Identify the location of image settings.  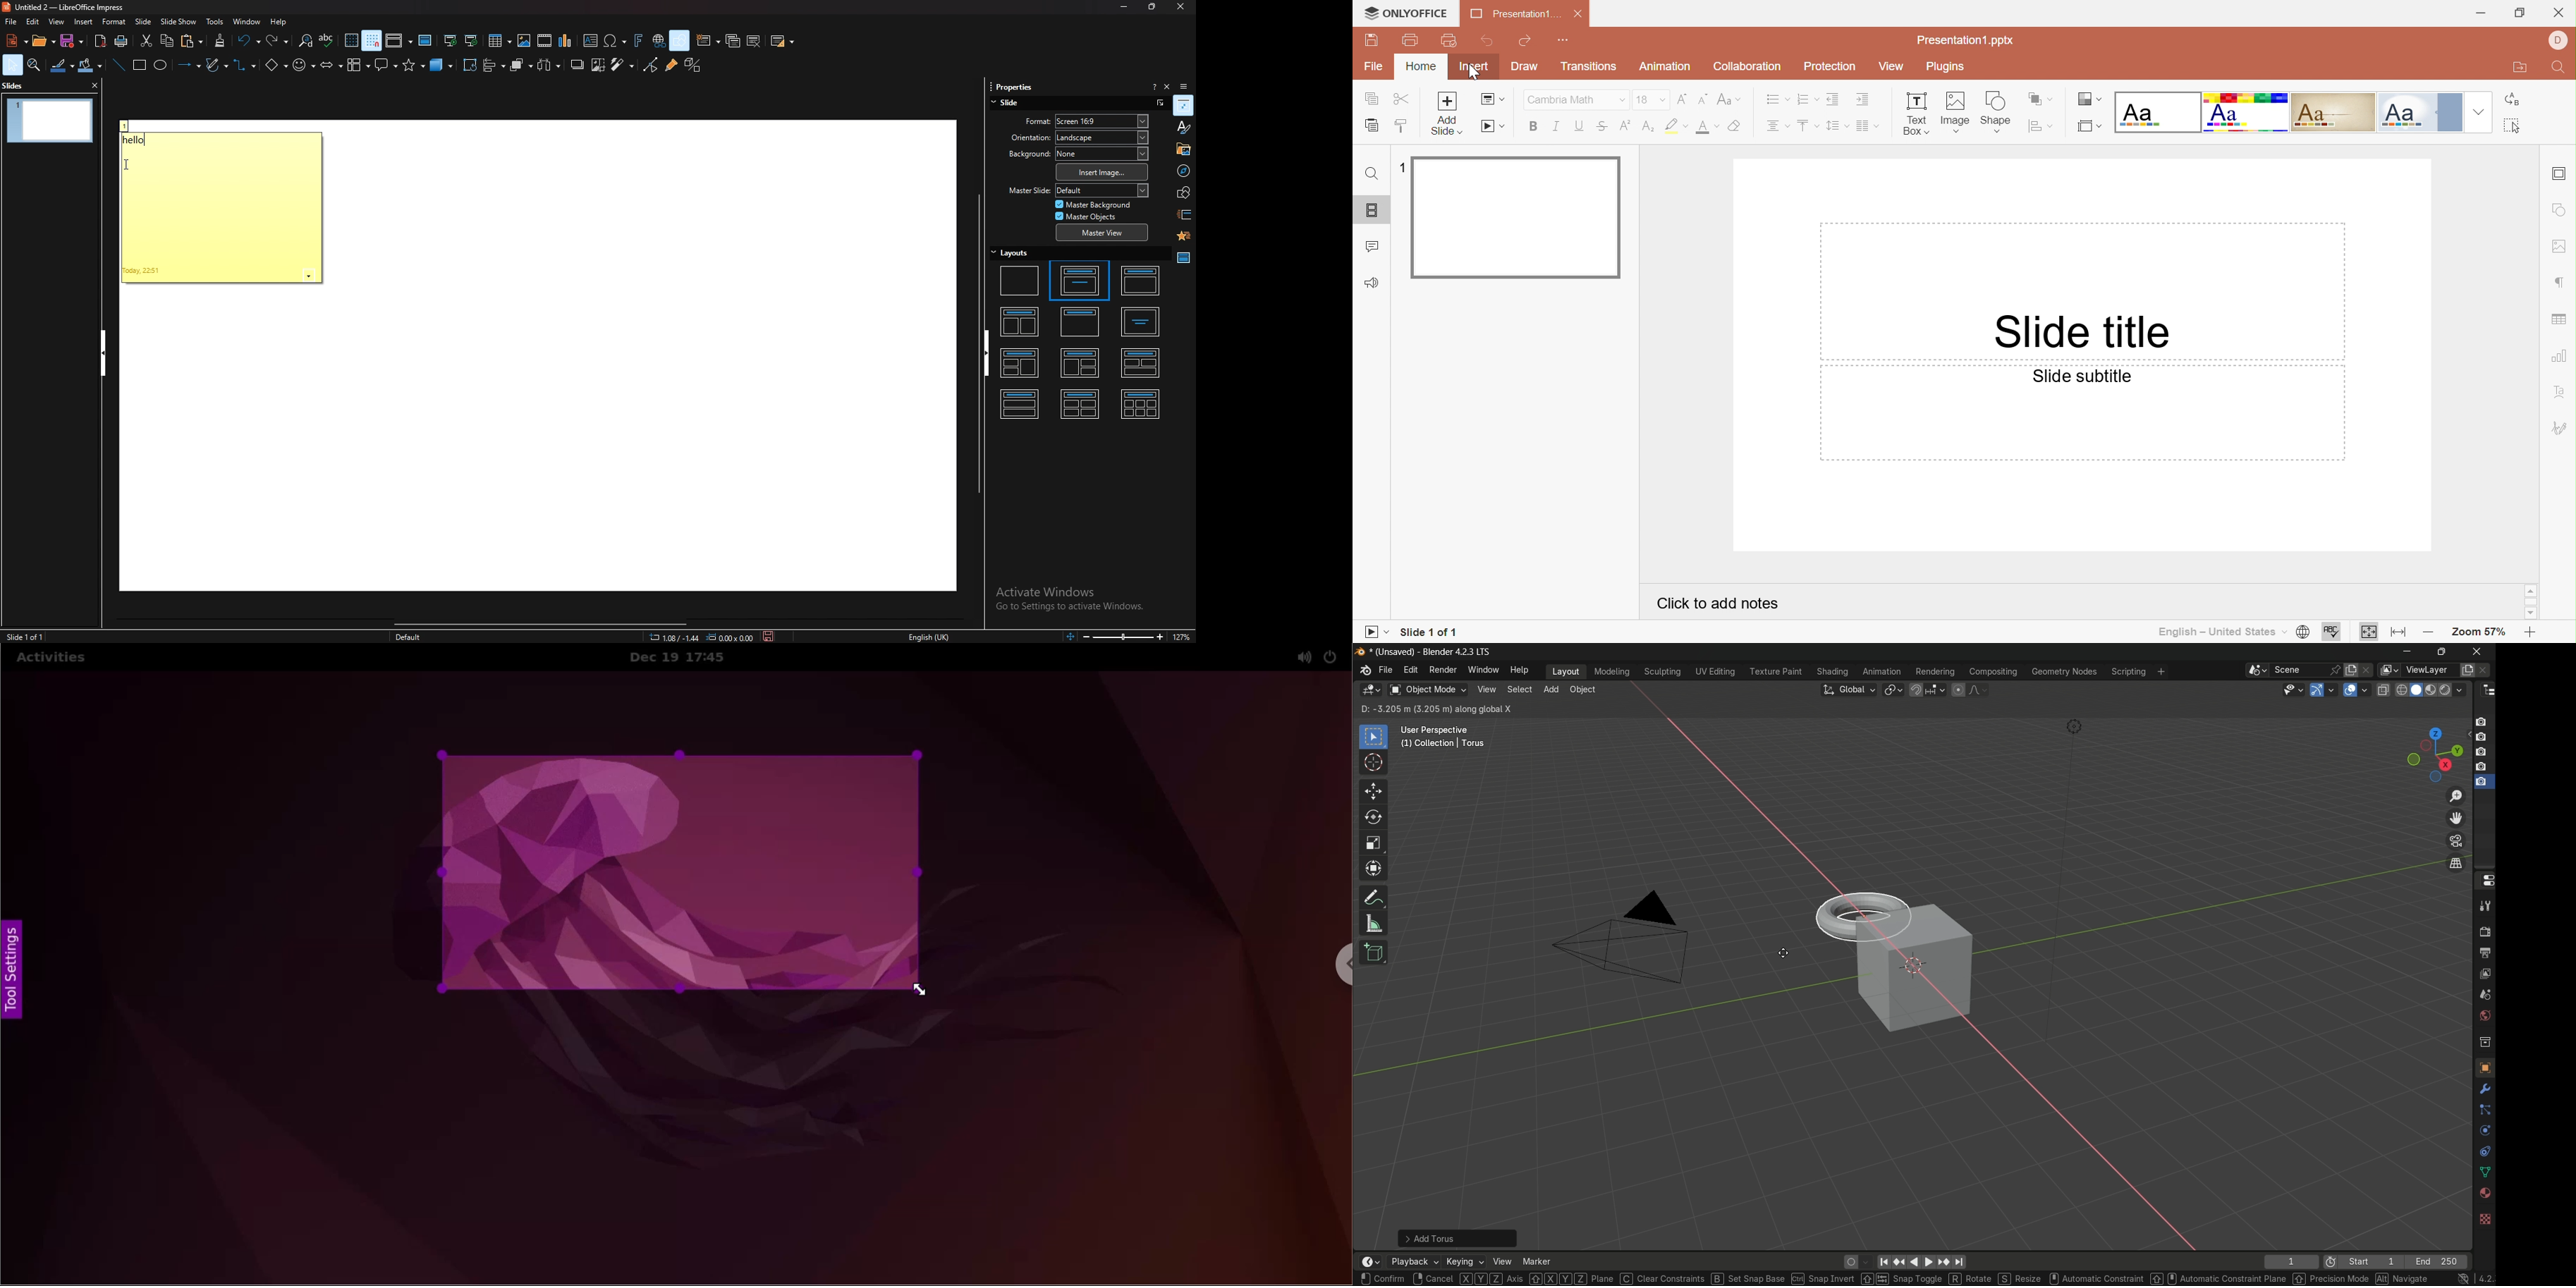
(2559, 245).